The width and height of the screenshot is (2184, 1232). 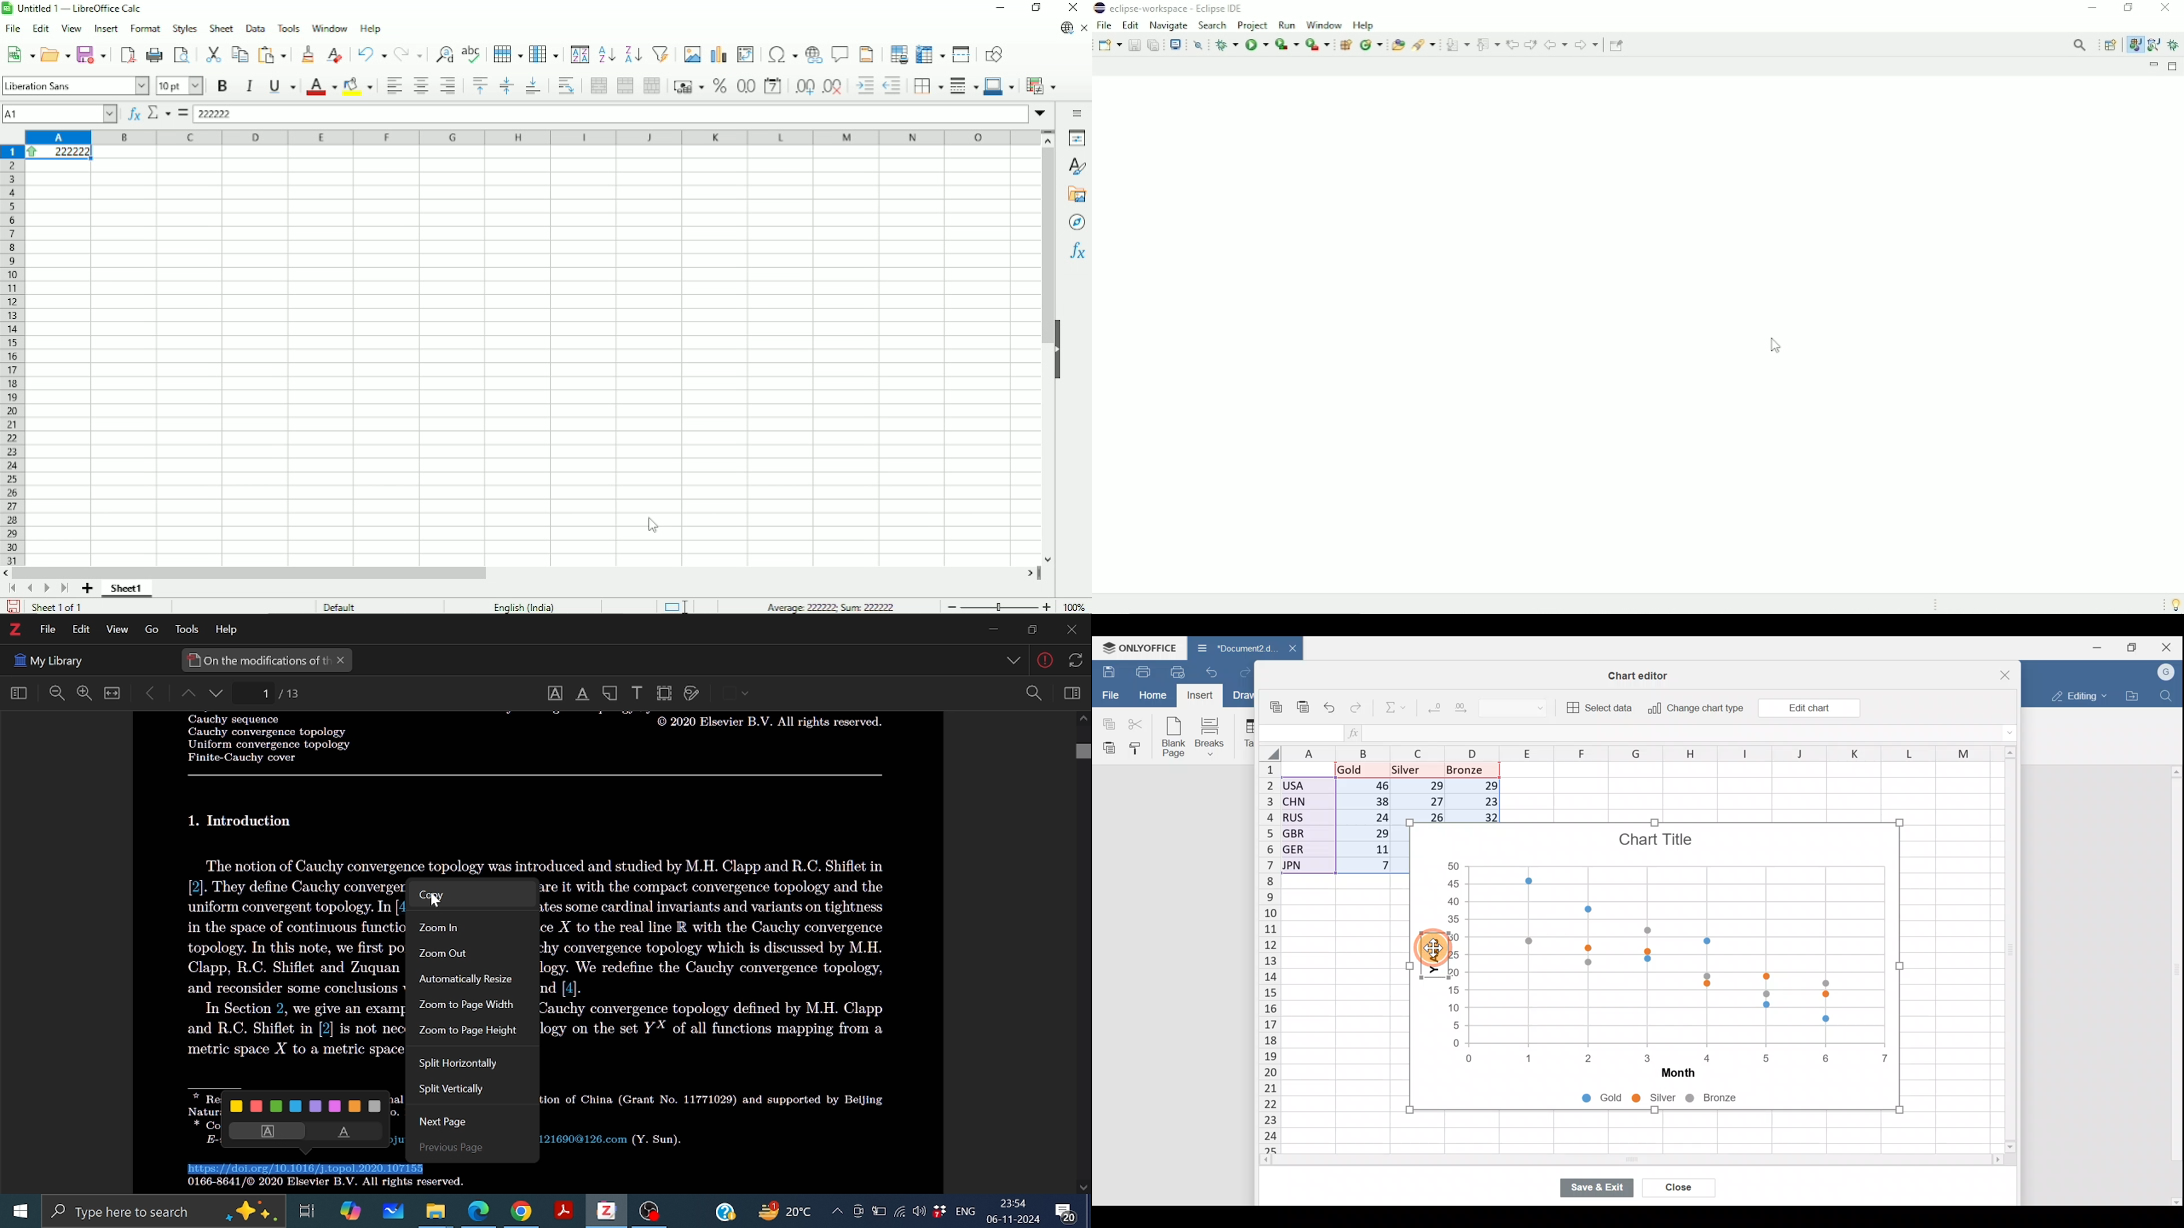 What do you see at coordinates (580, 53) in the screenshot?
I see `Sort` at bounding box center [580, 53].